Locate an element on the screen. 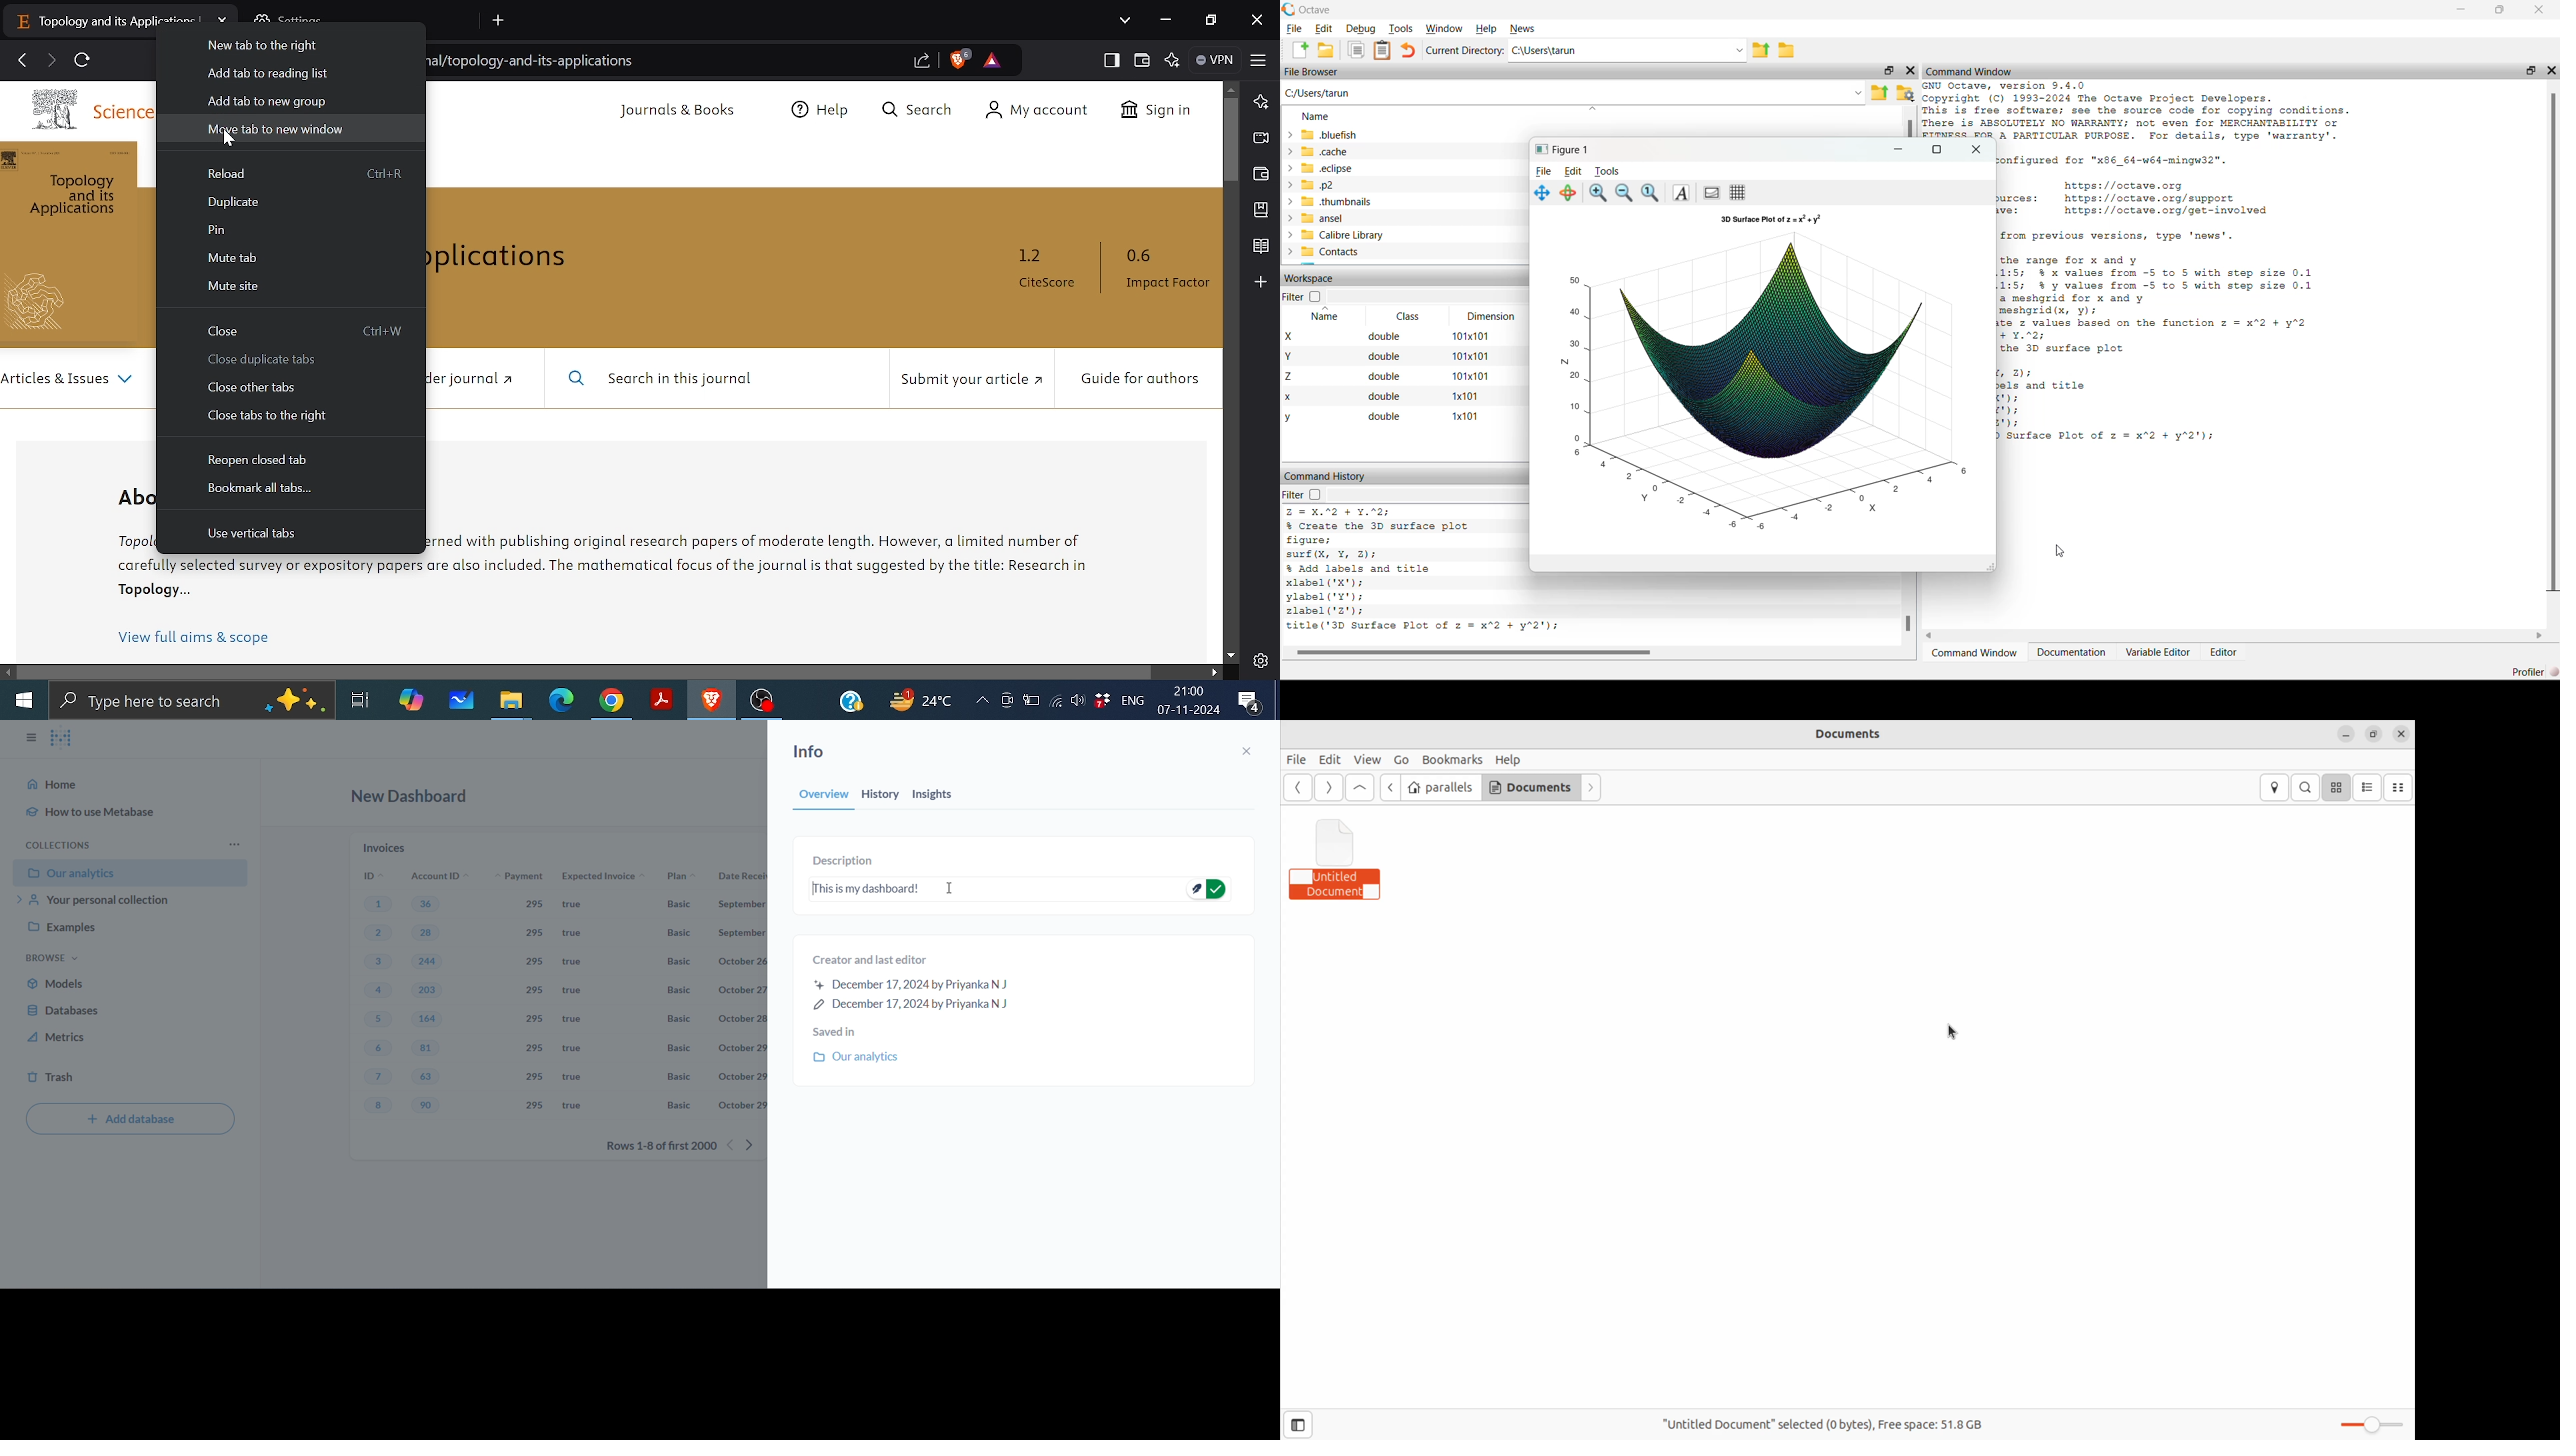 This screenshot has width=2576, height=1456. account ID's is located at coordinates (438, 876).